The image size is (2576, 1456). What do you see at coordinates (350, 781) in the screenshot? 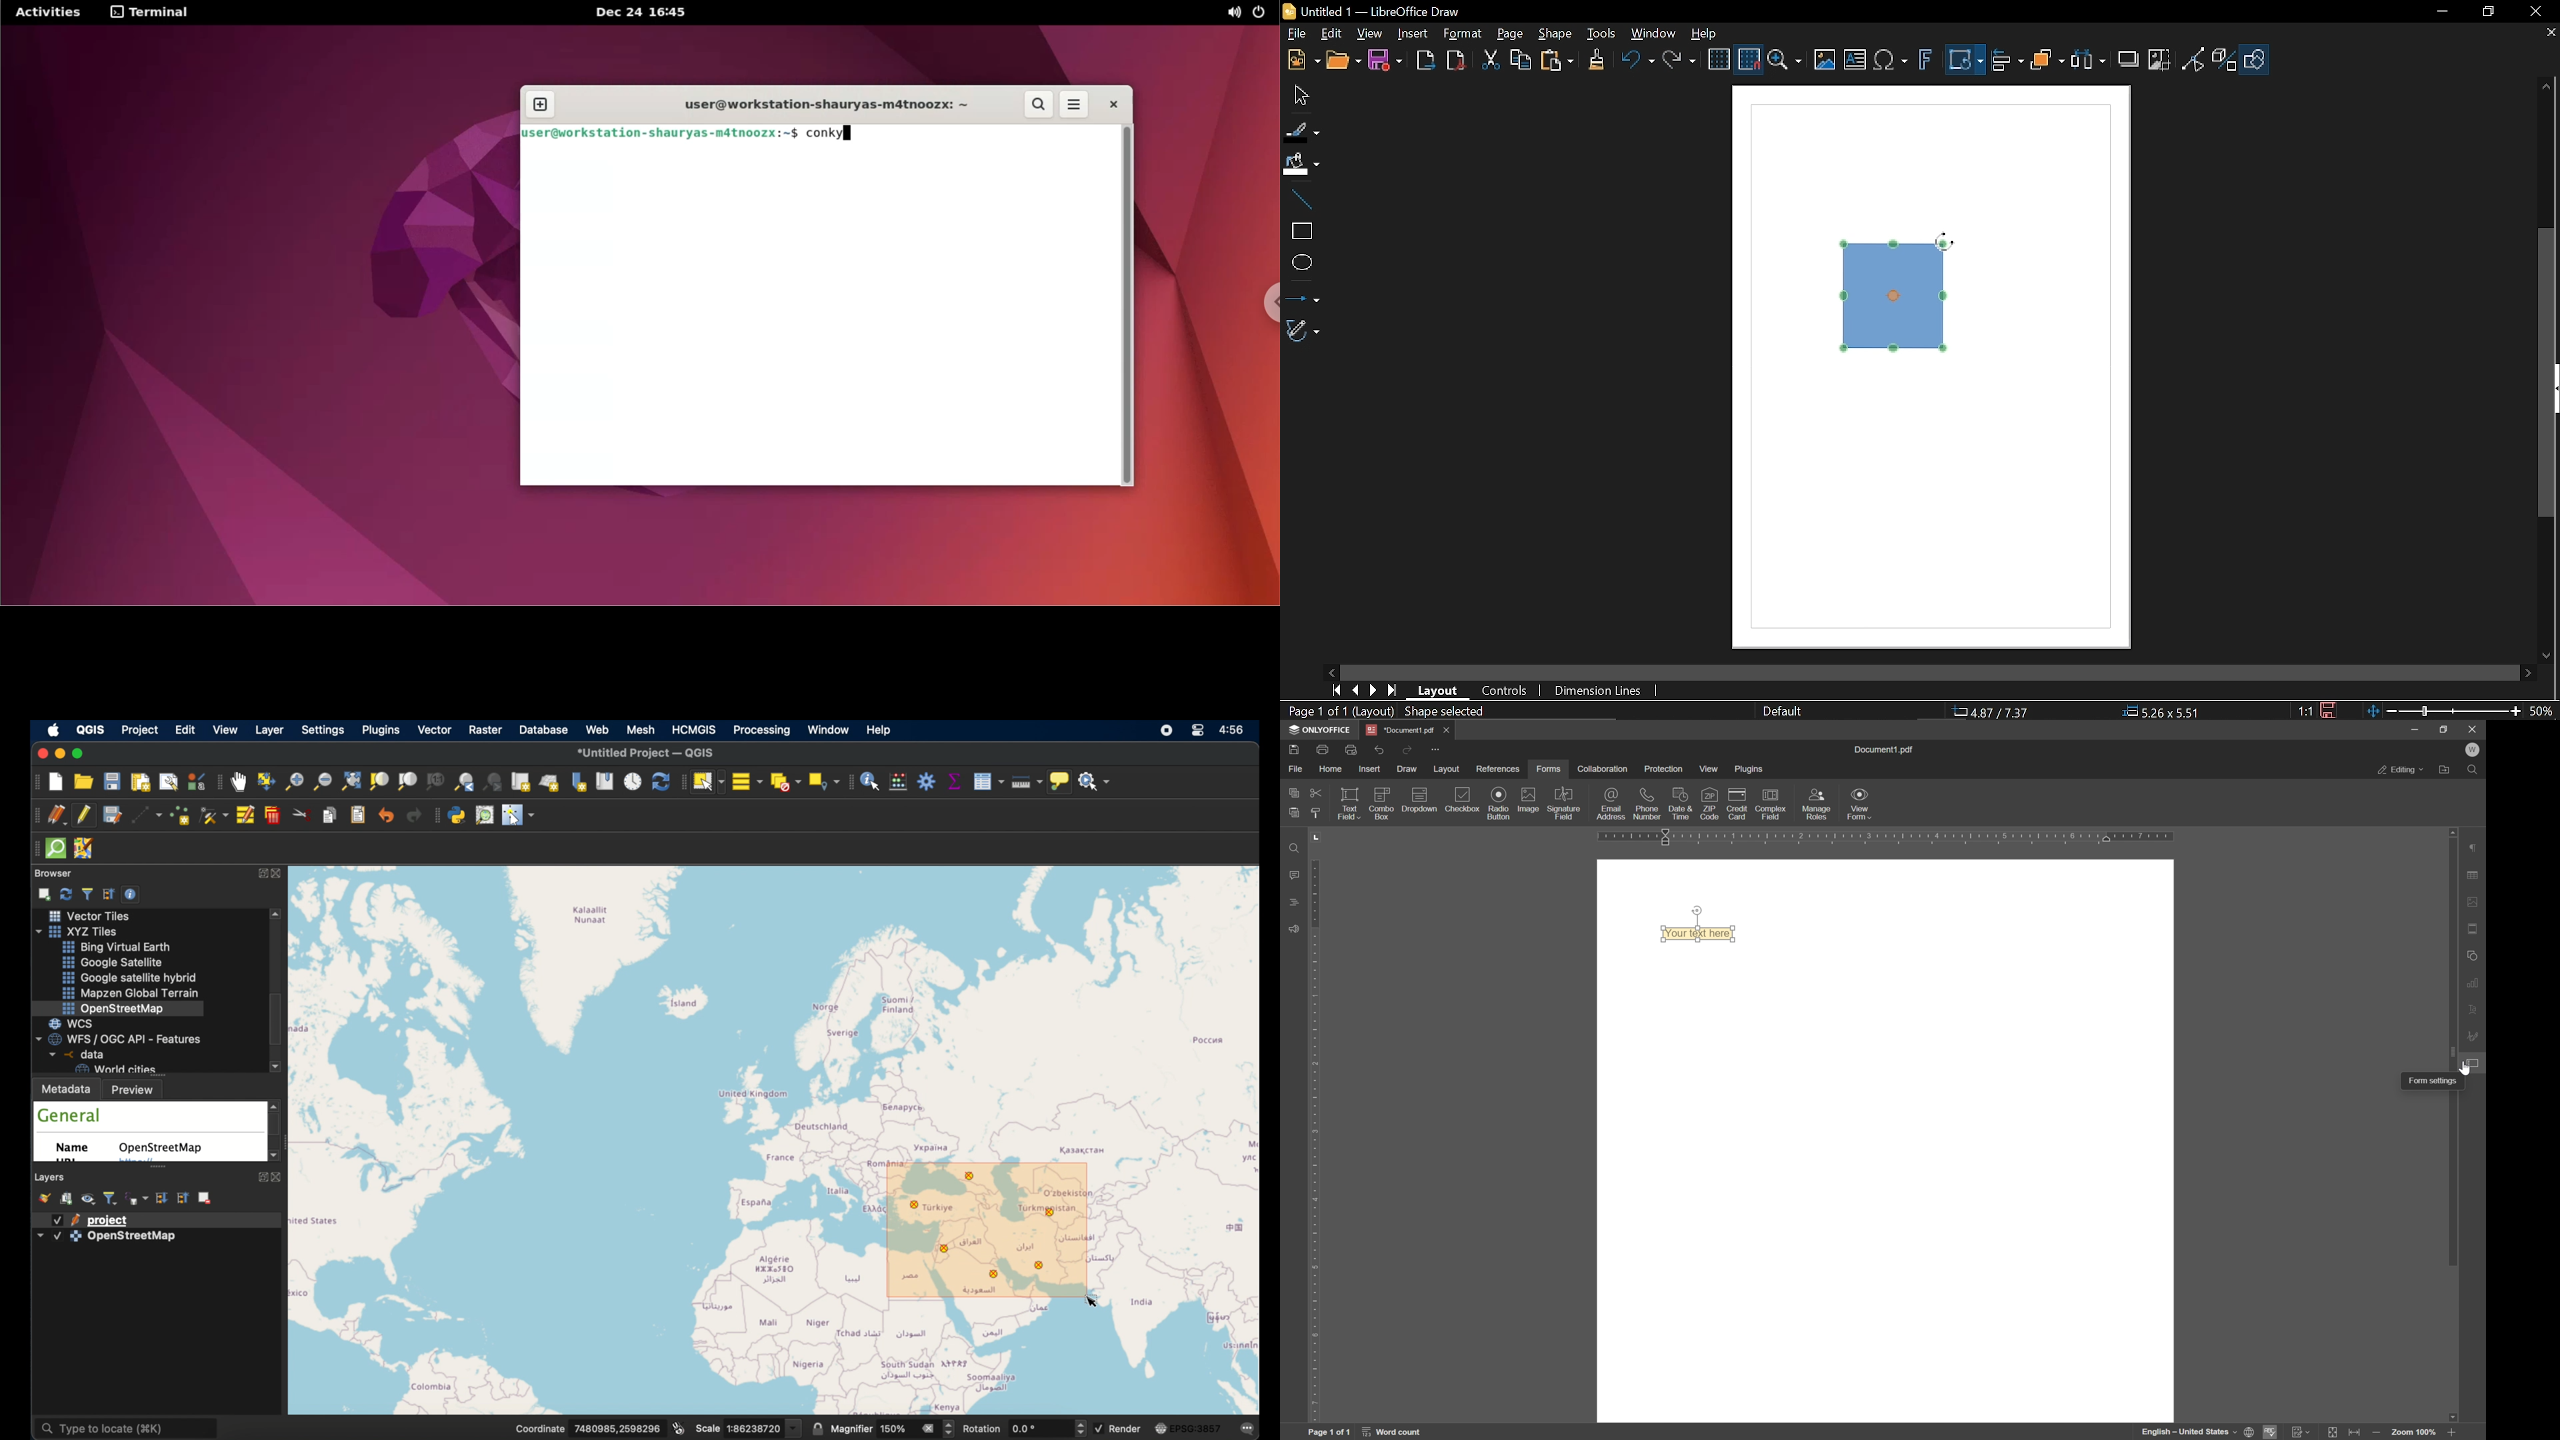
I see `zoom full` at bounding box center [350, 781].